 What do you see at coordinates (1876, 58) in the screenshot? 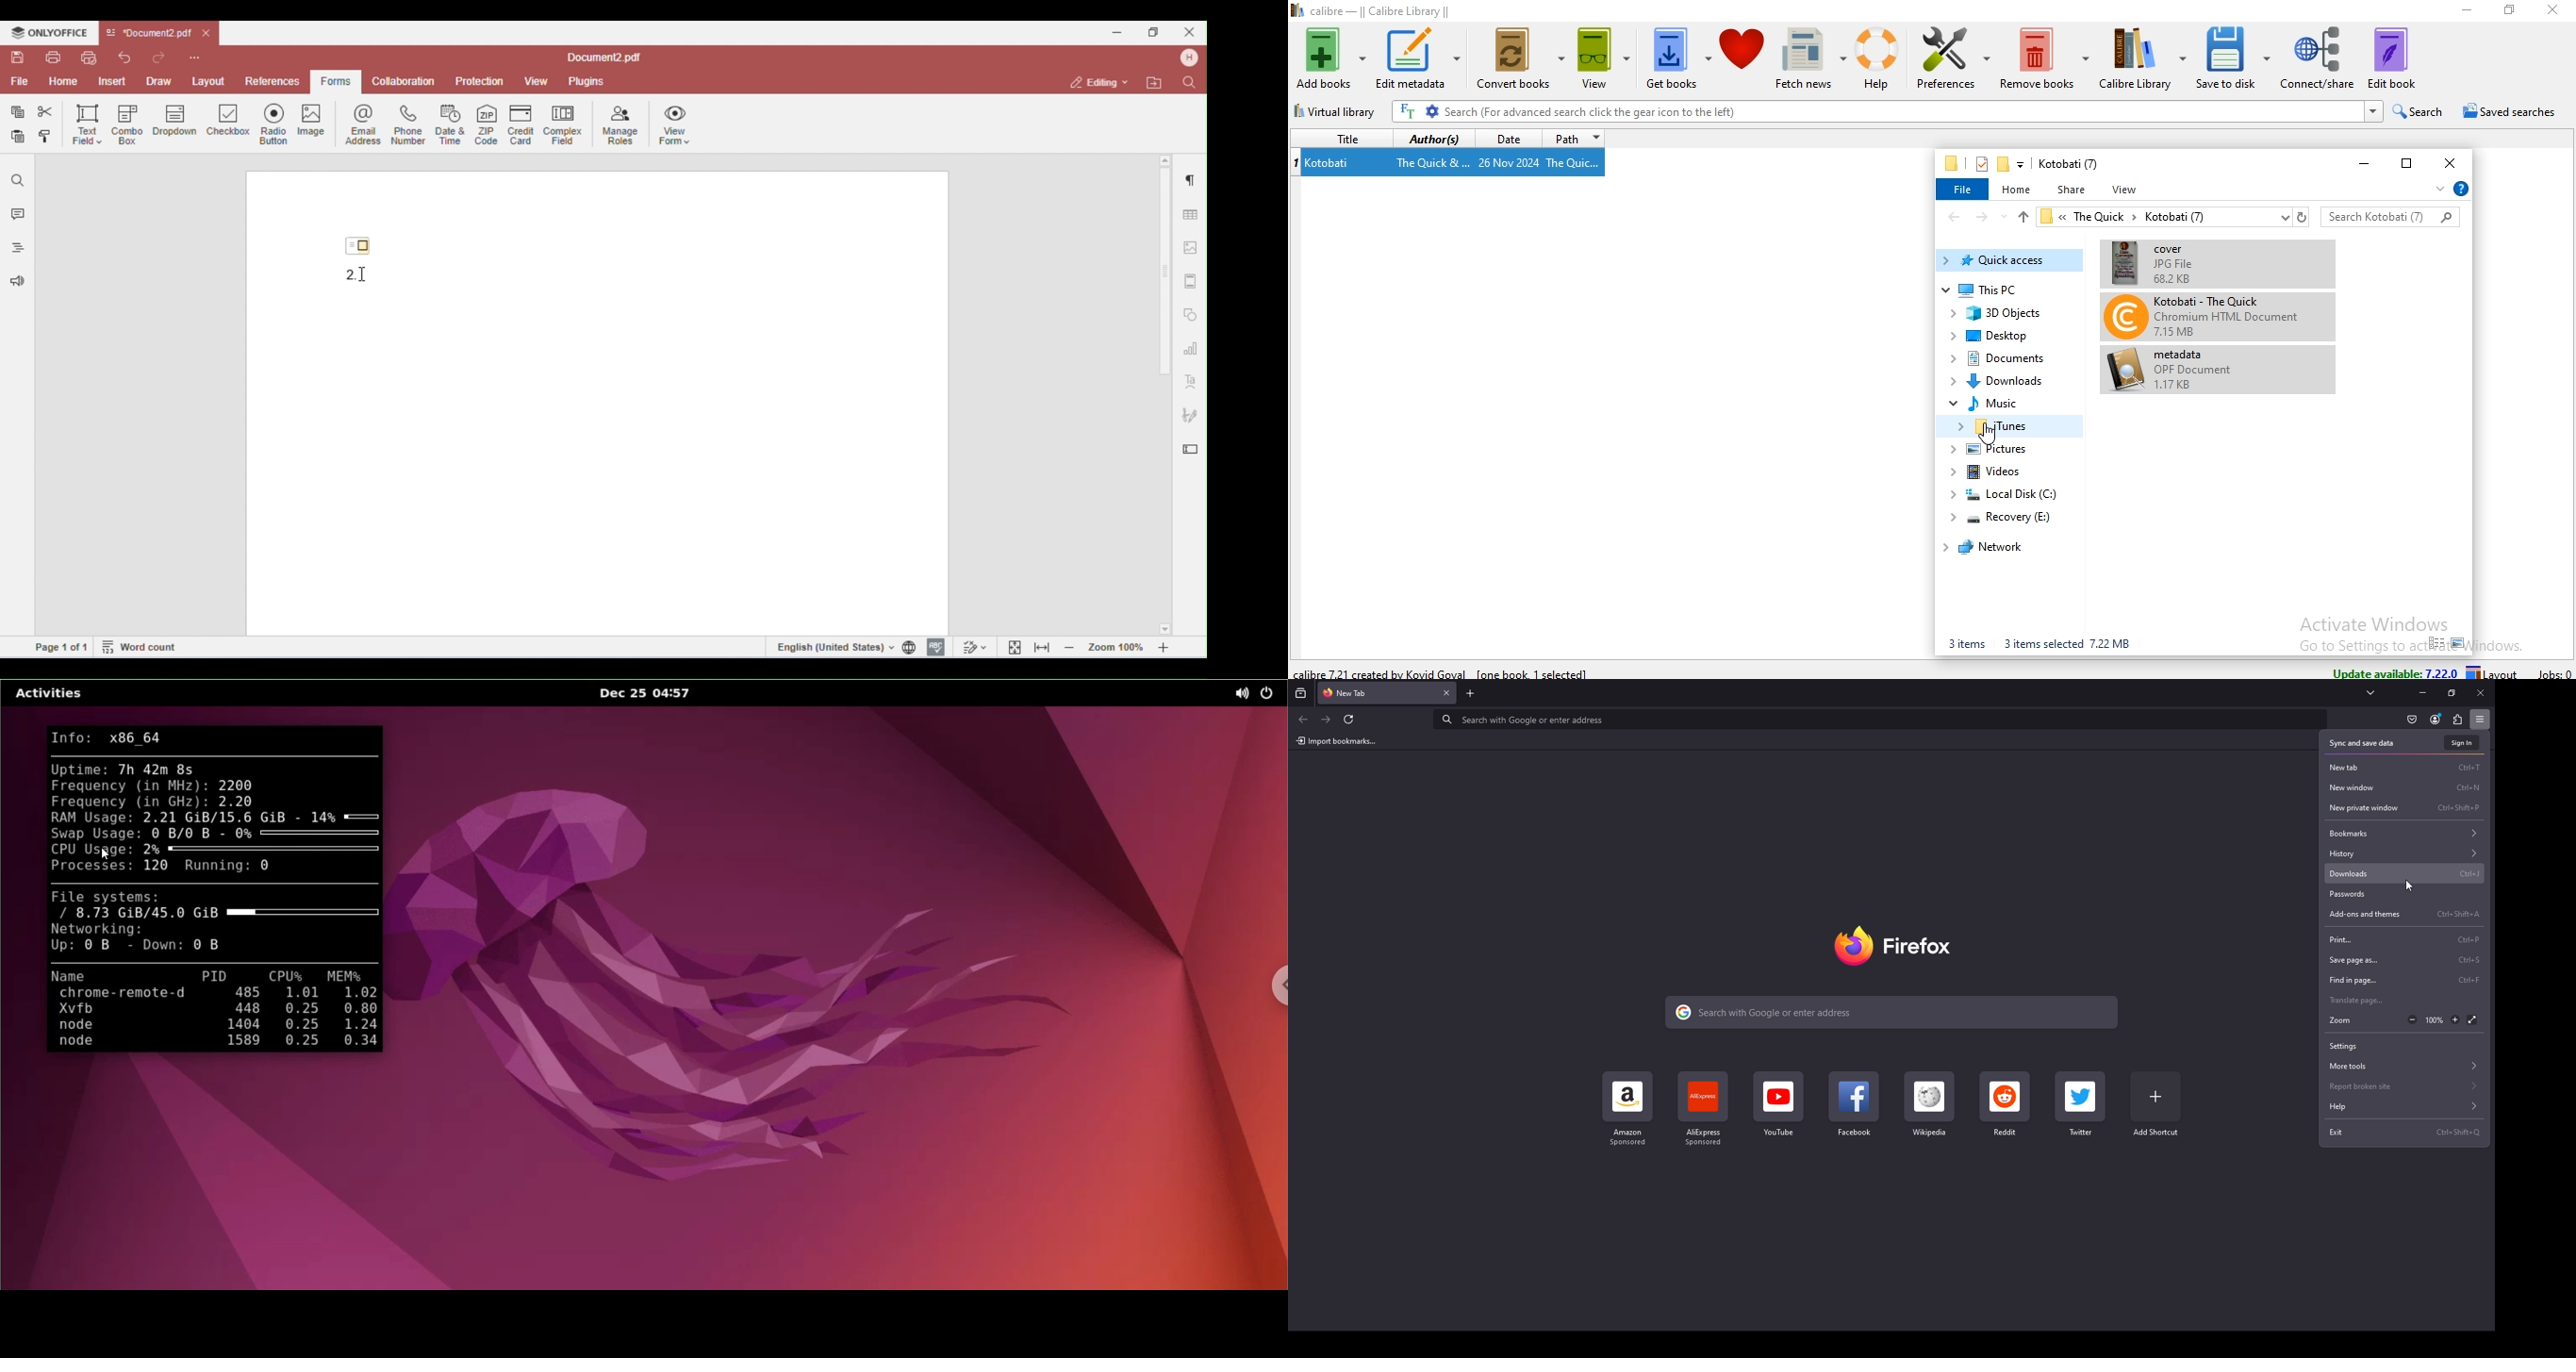
I see `help` at bounding box center [1876, 58].